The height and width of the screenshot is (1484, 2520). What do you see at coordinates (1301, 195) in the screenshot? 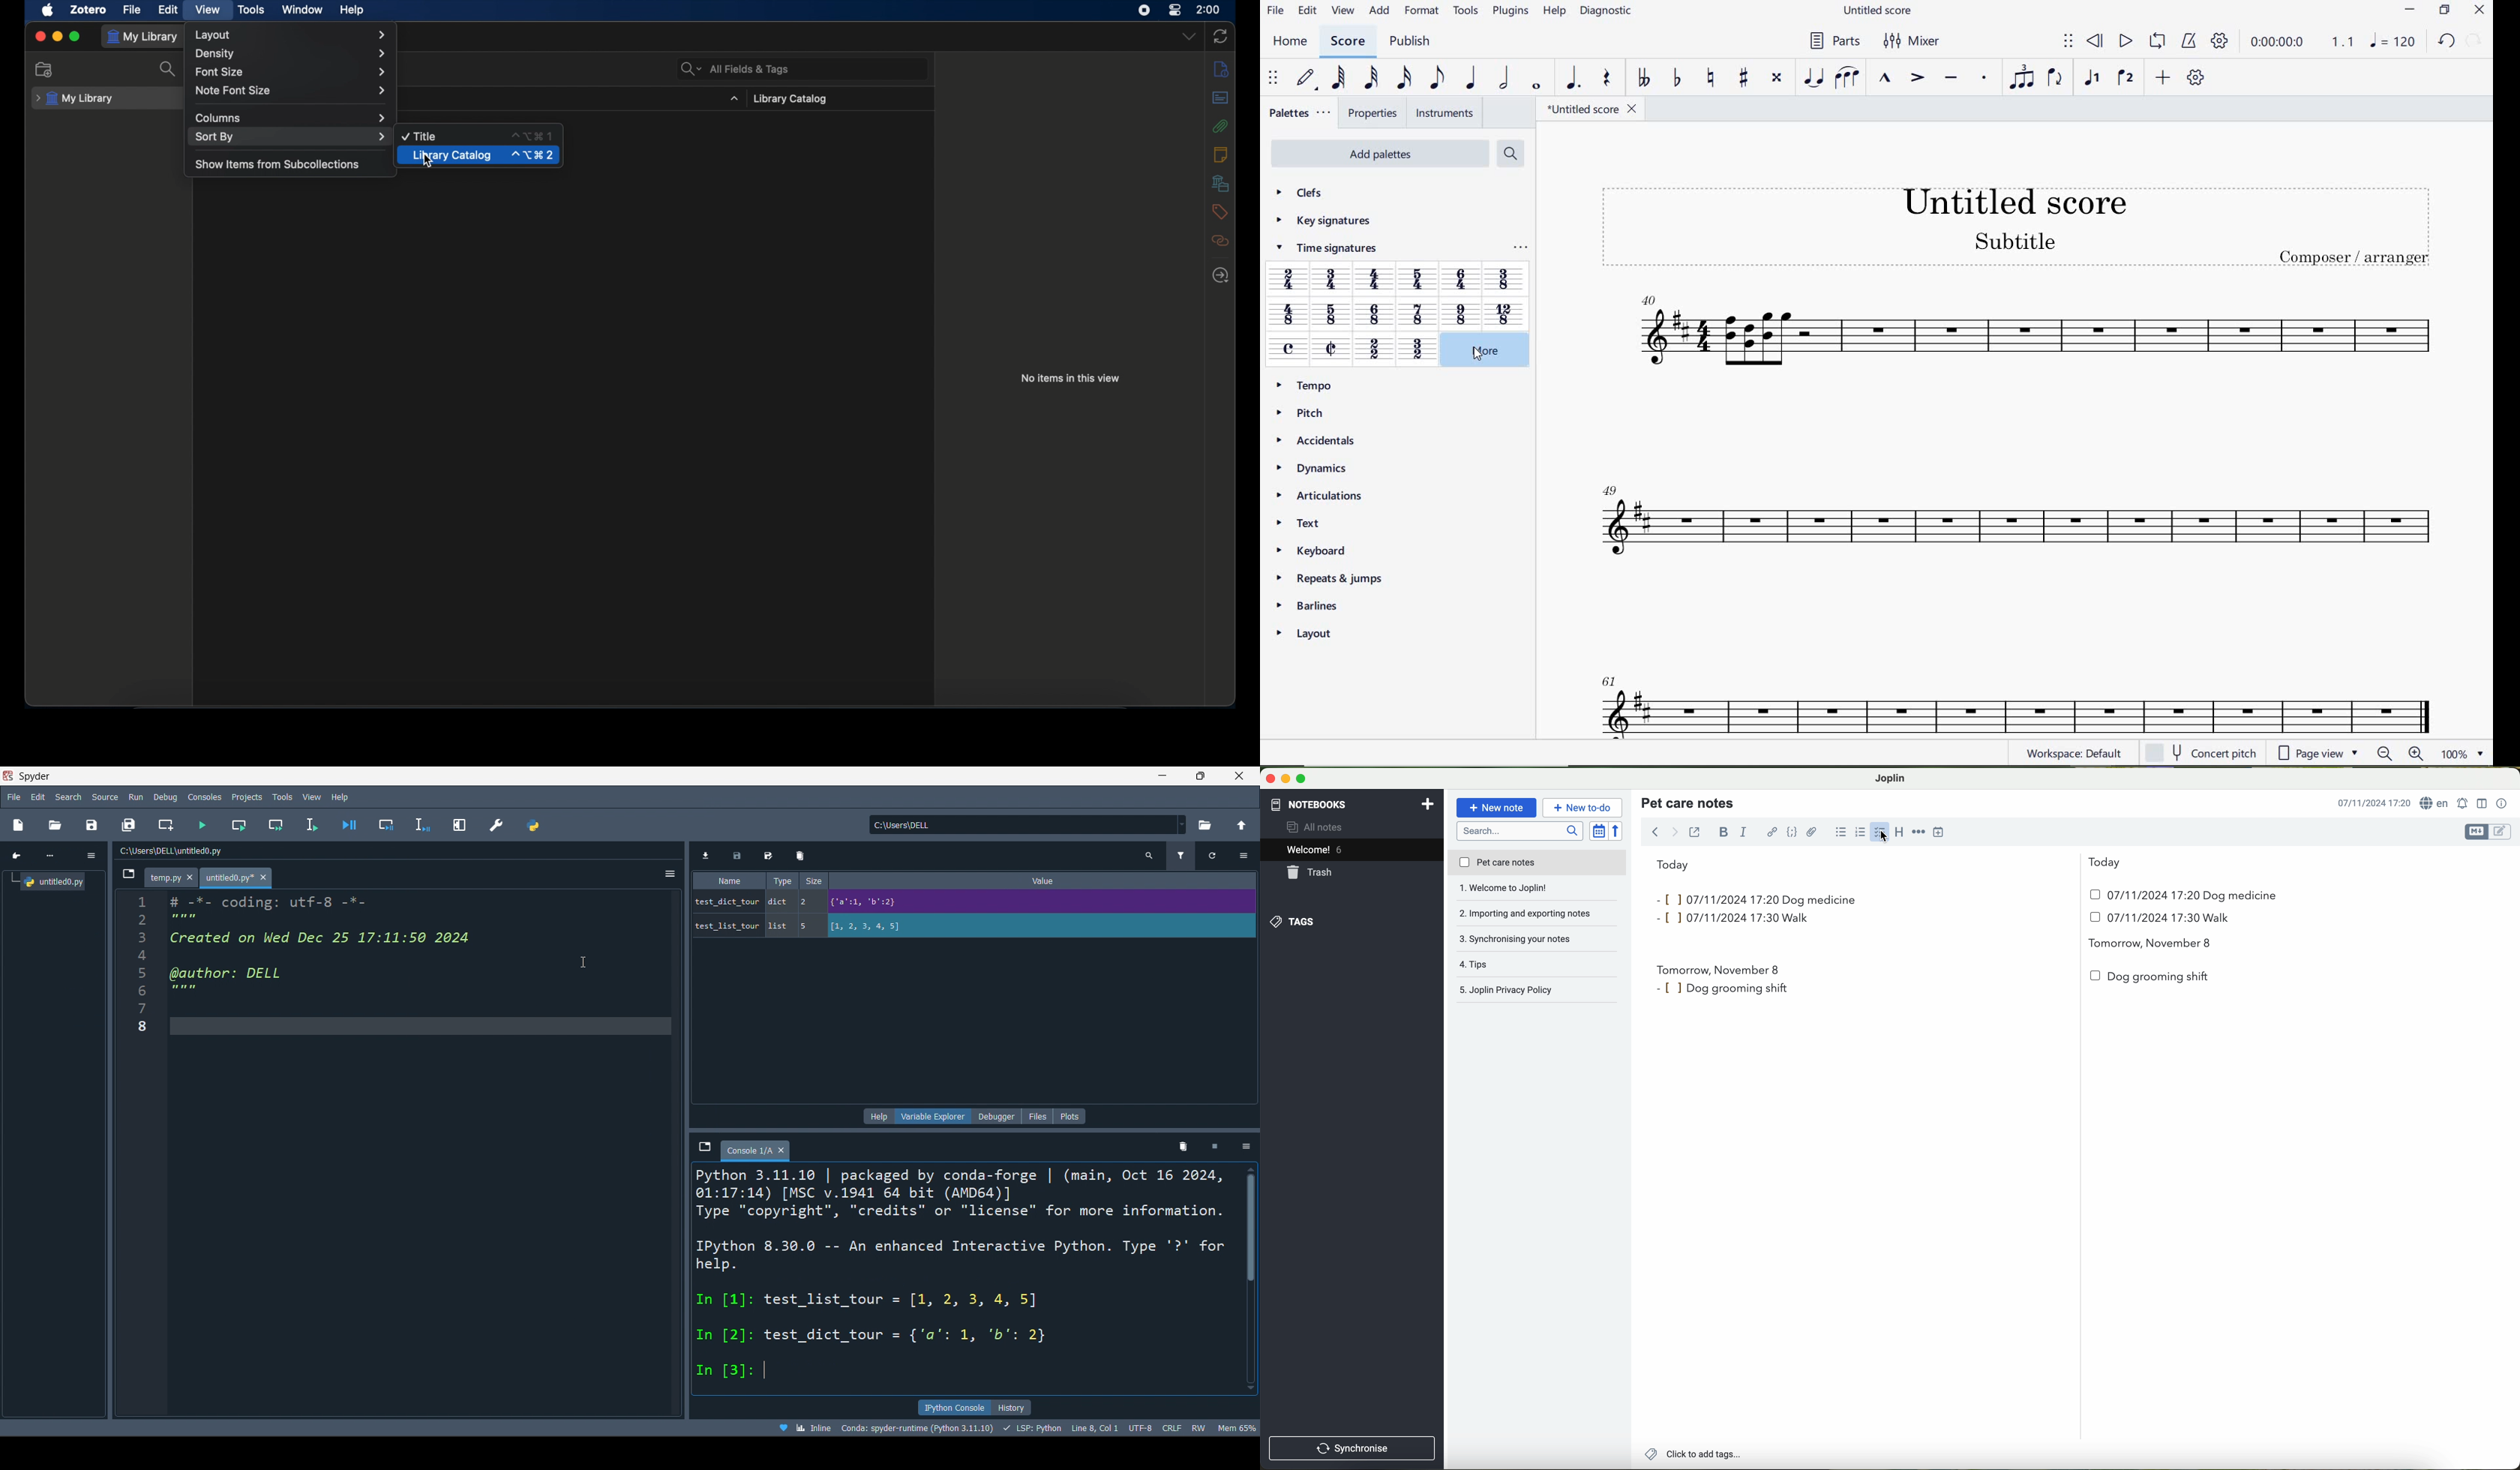
I see `CLEFS` at bounding box center [1301, 195].